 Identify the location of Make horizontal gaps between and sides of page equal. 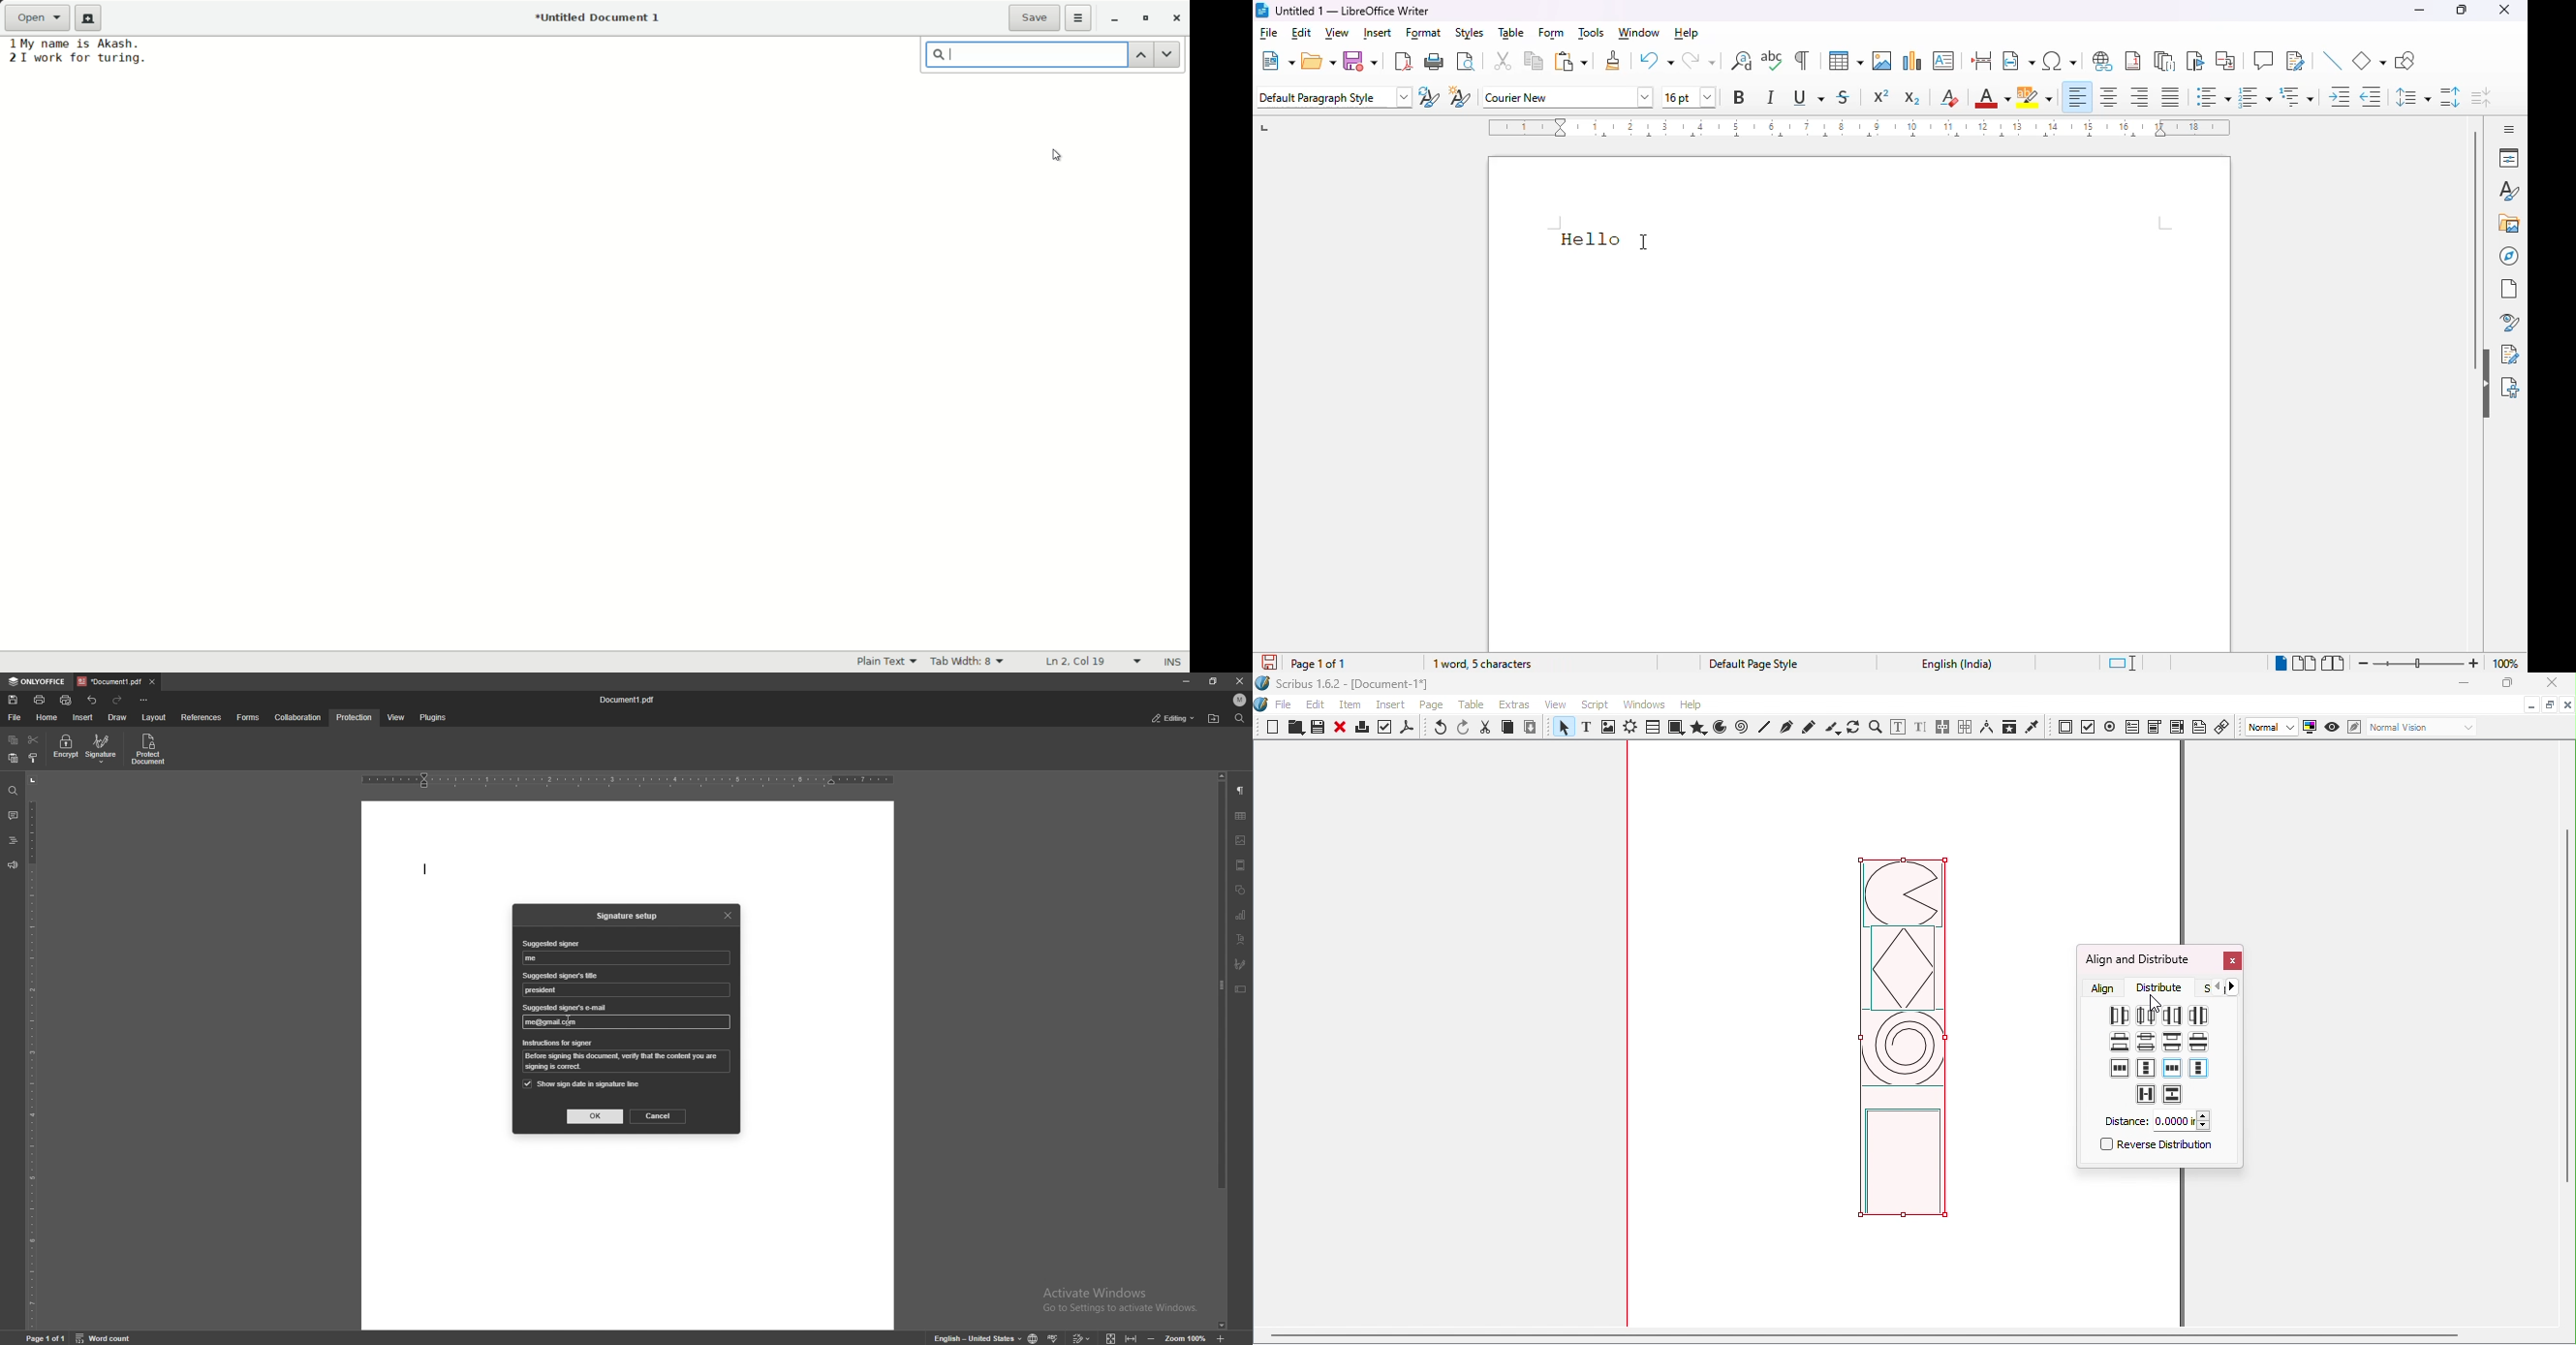
(2121, 1068).